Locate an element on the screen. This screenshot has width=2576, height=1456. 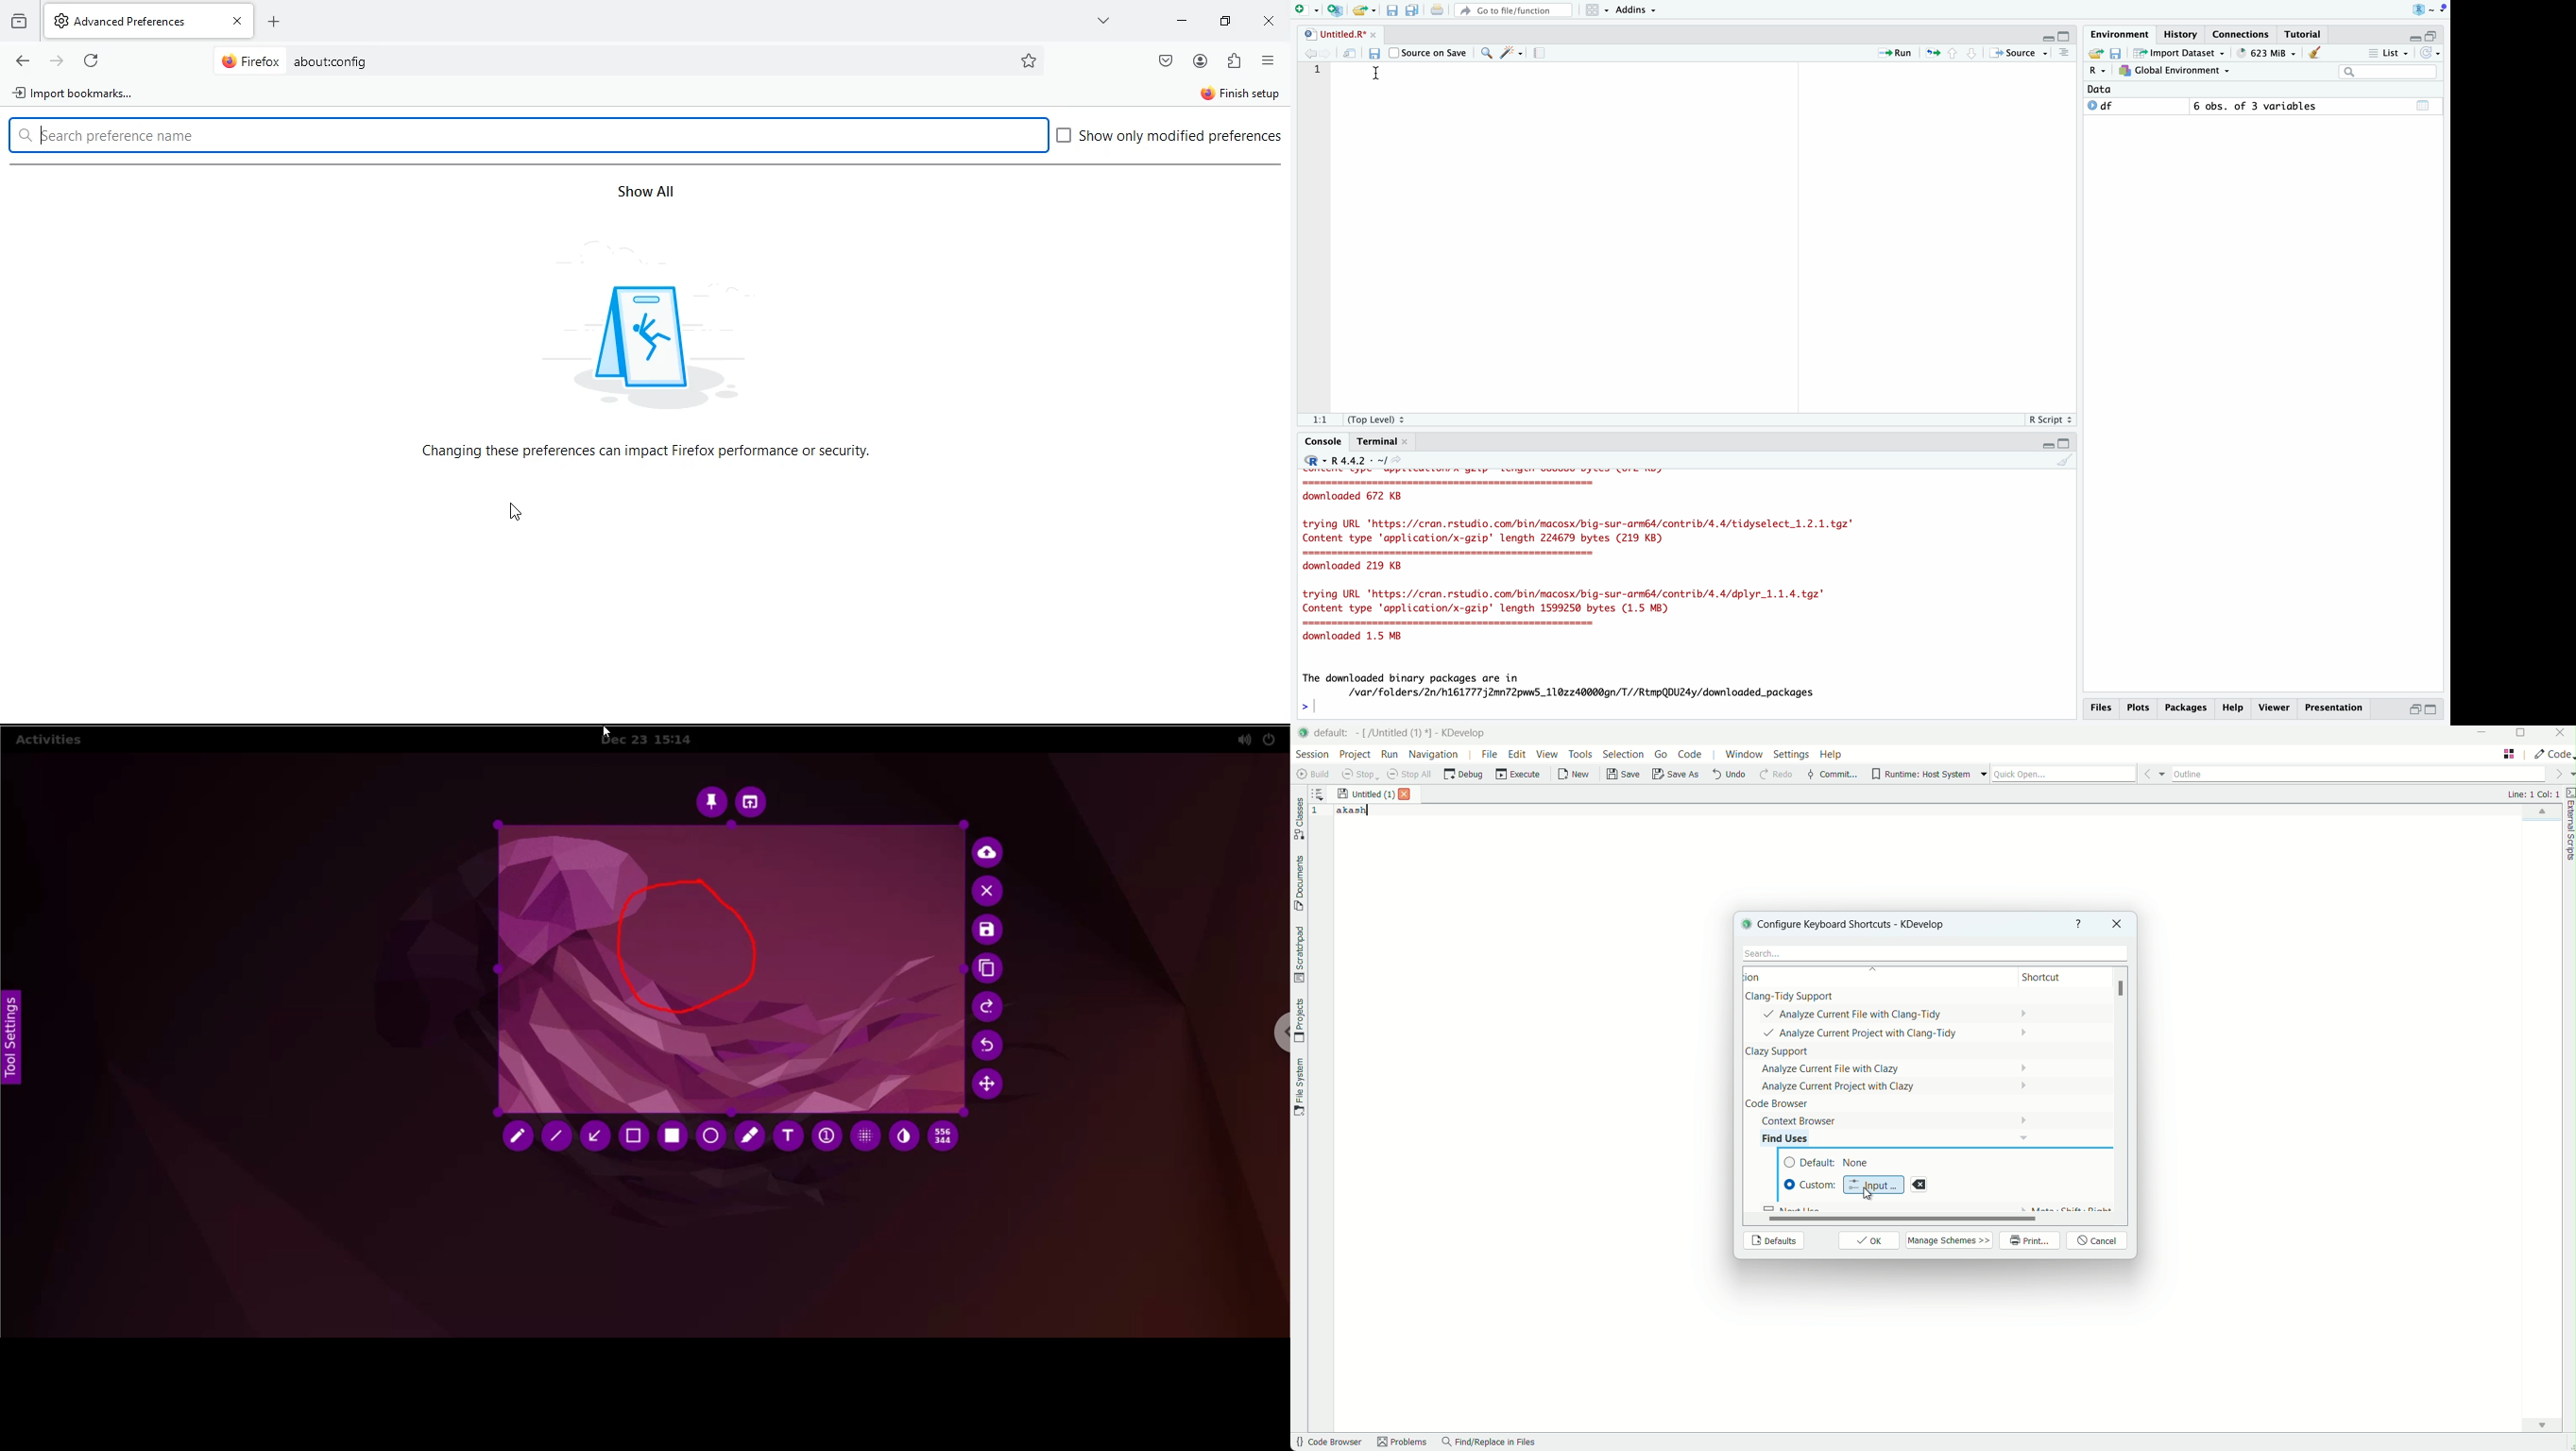
Save is located at coordinates (1375, 53).